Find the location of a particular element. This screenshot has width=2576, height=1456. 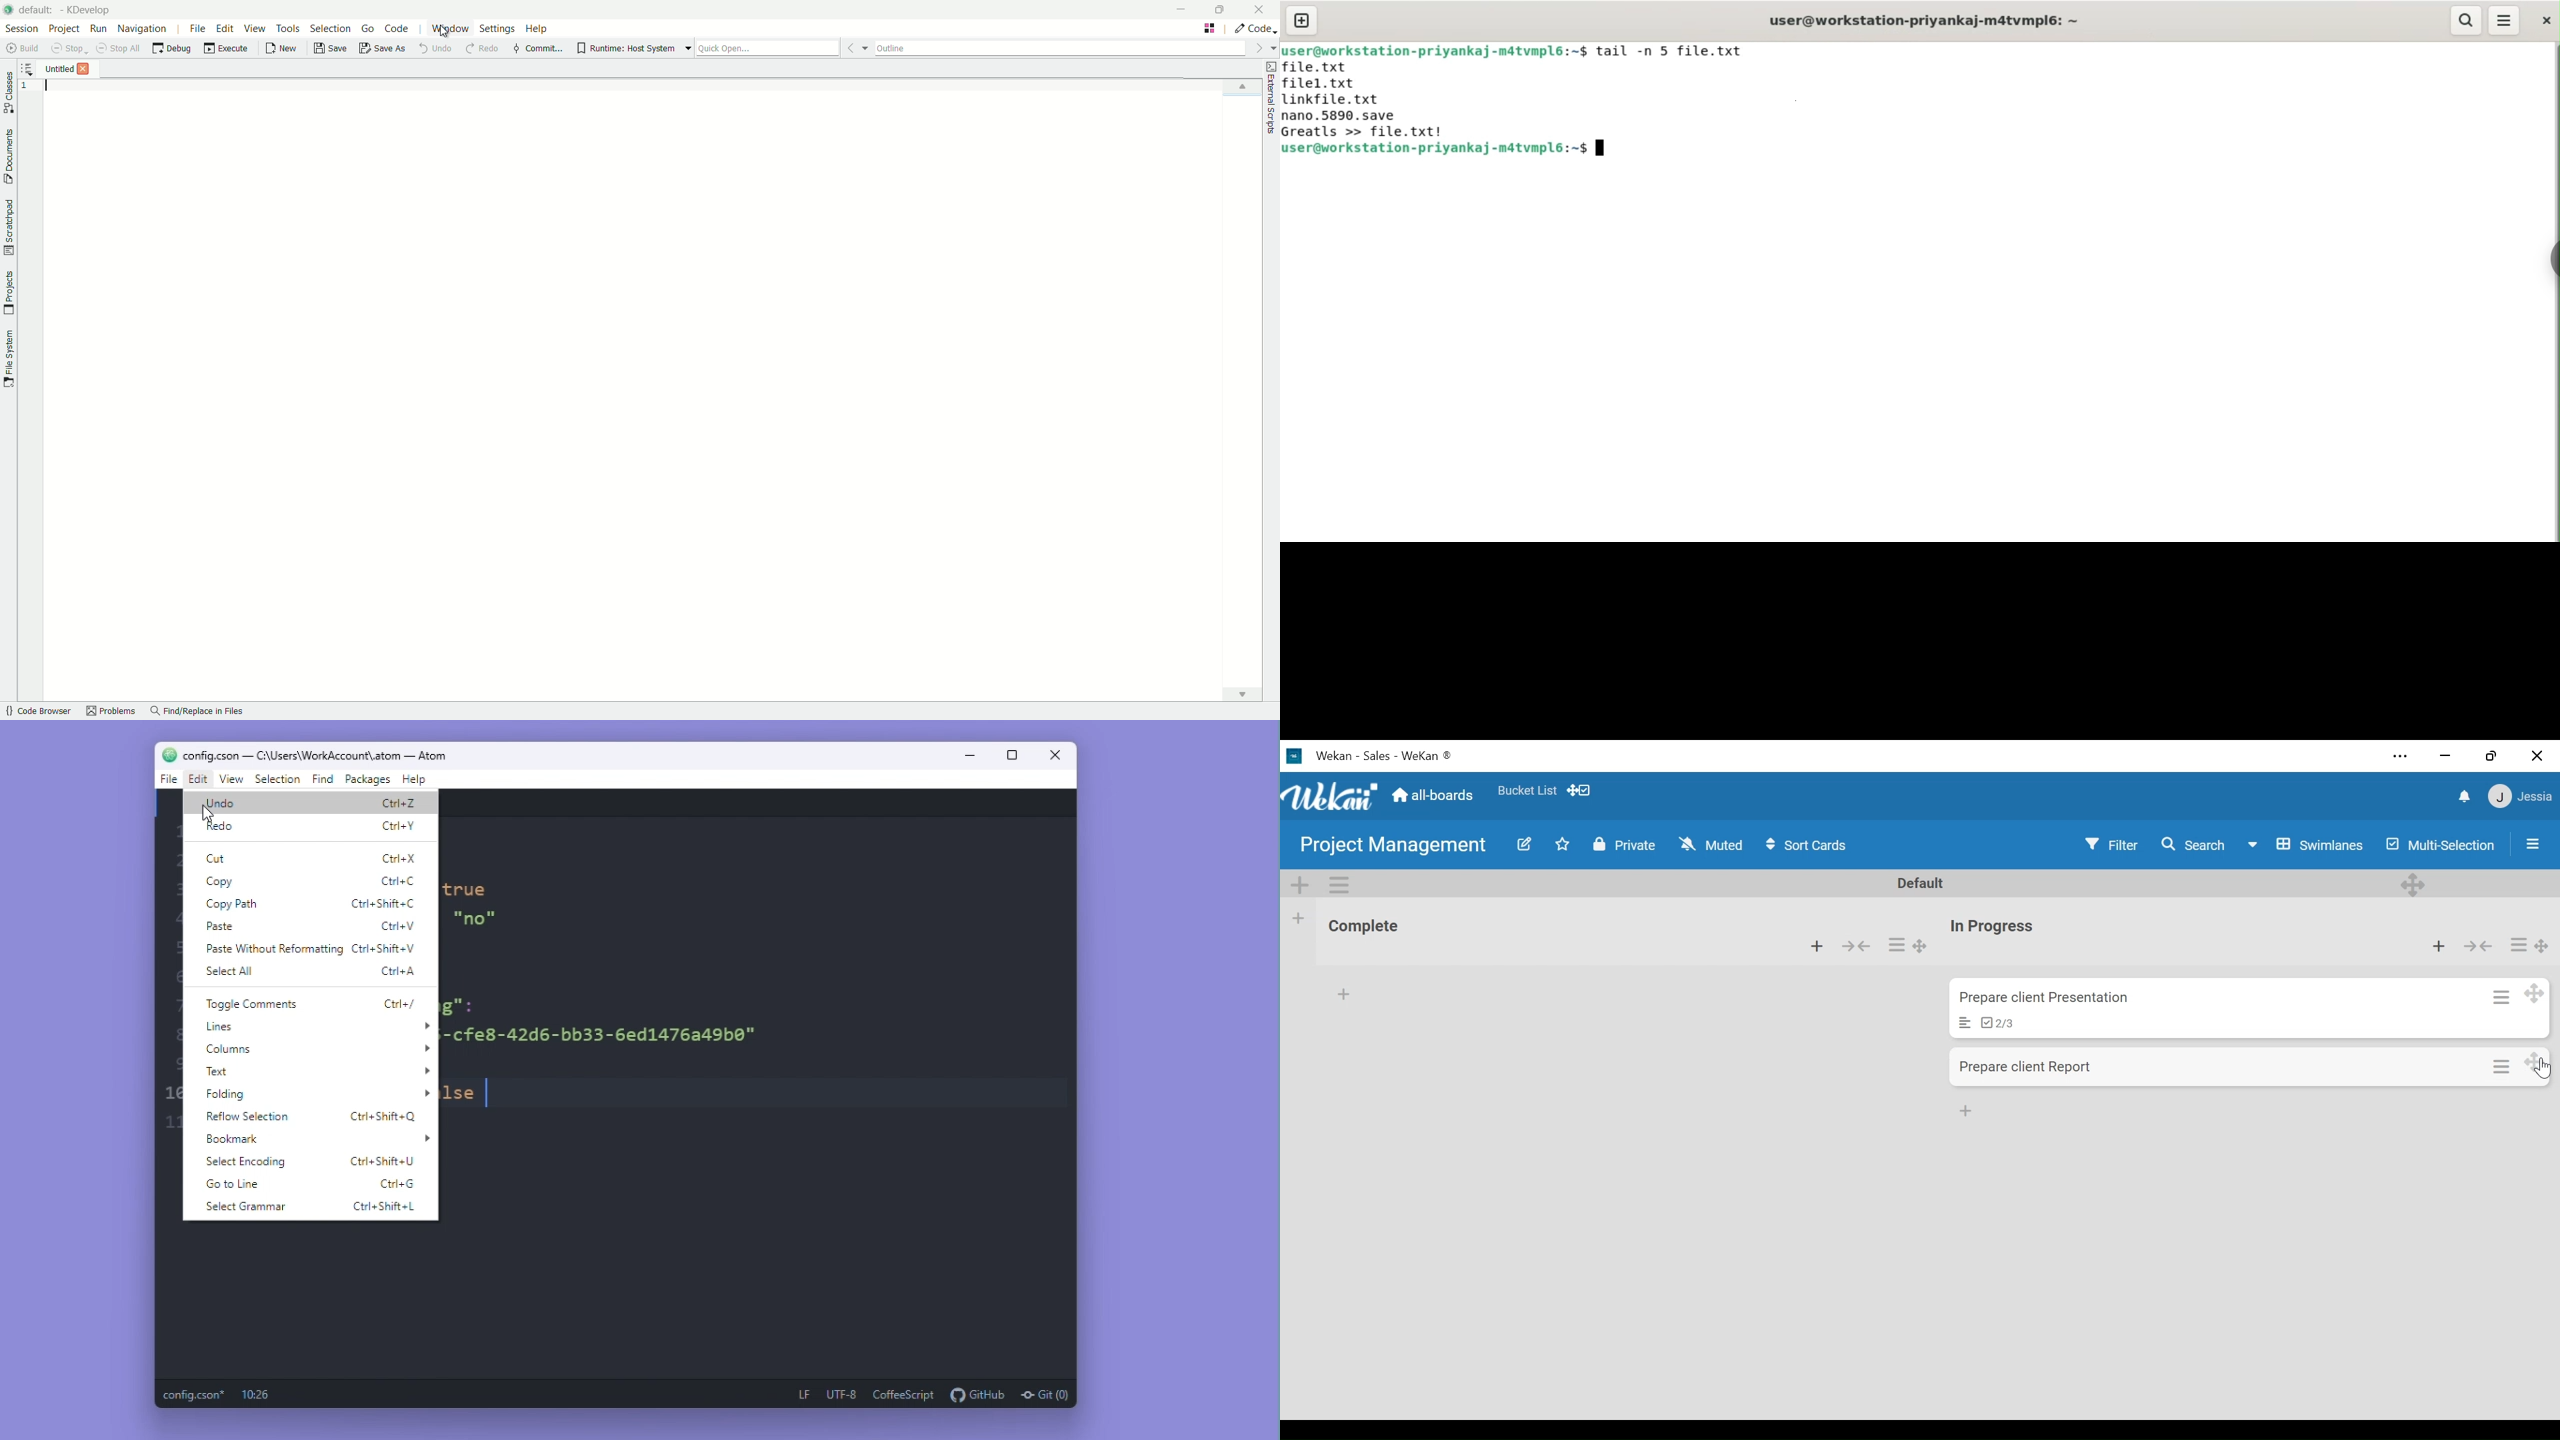

Checklist is located at coordinates (2001, 1023).